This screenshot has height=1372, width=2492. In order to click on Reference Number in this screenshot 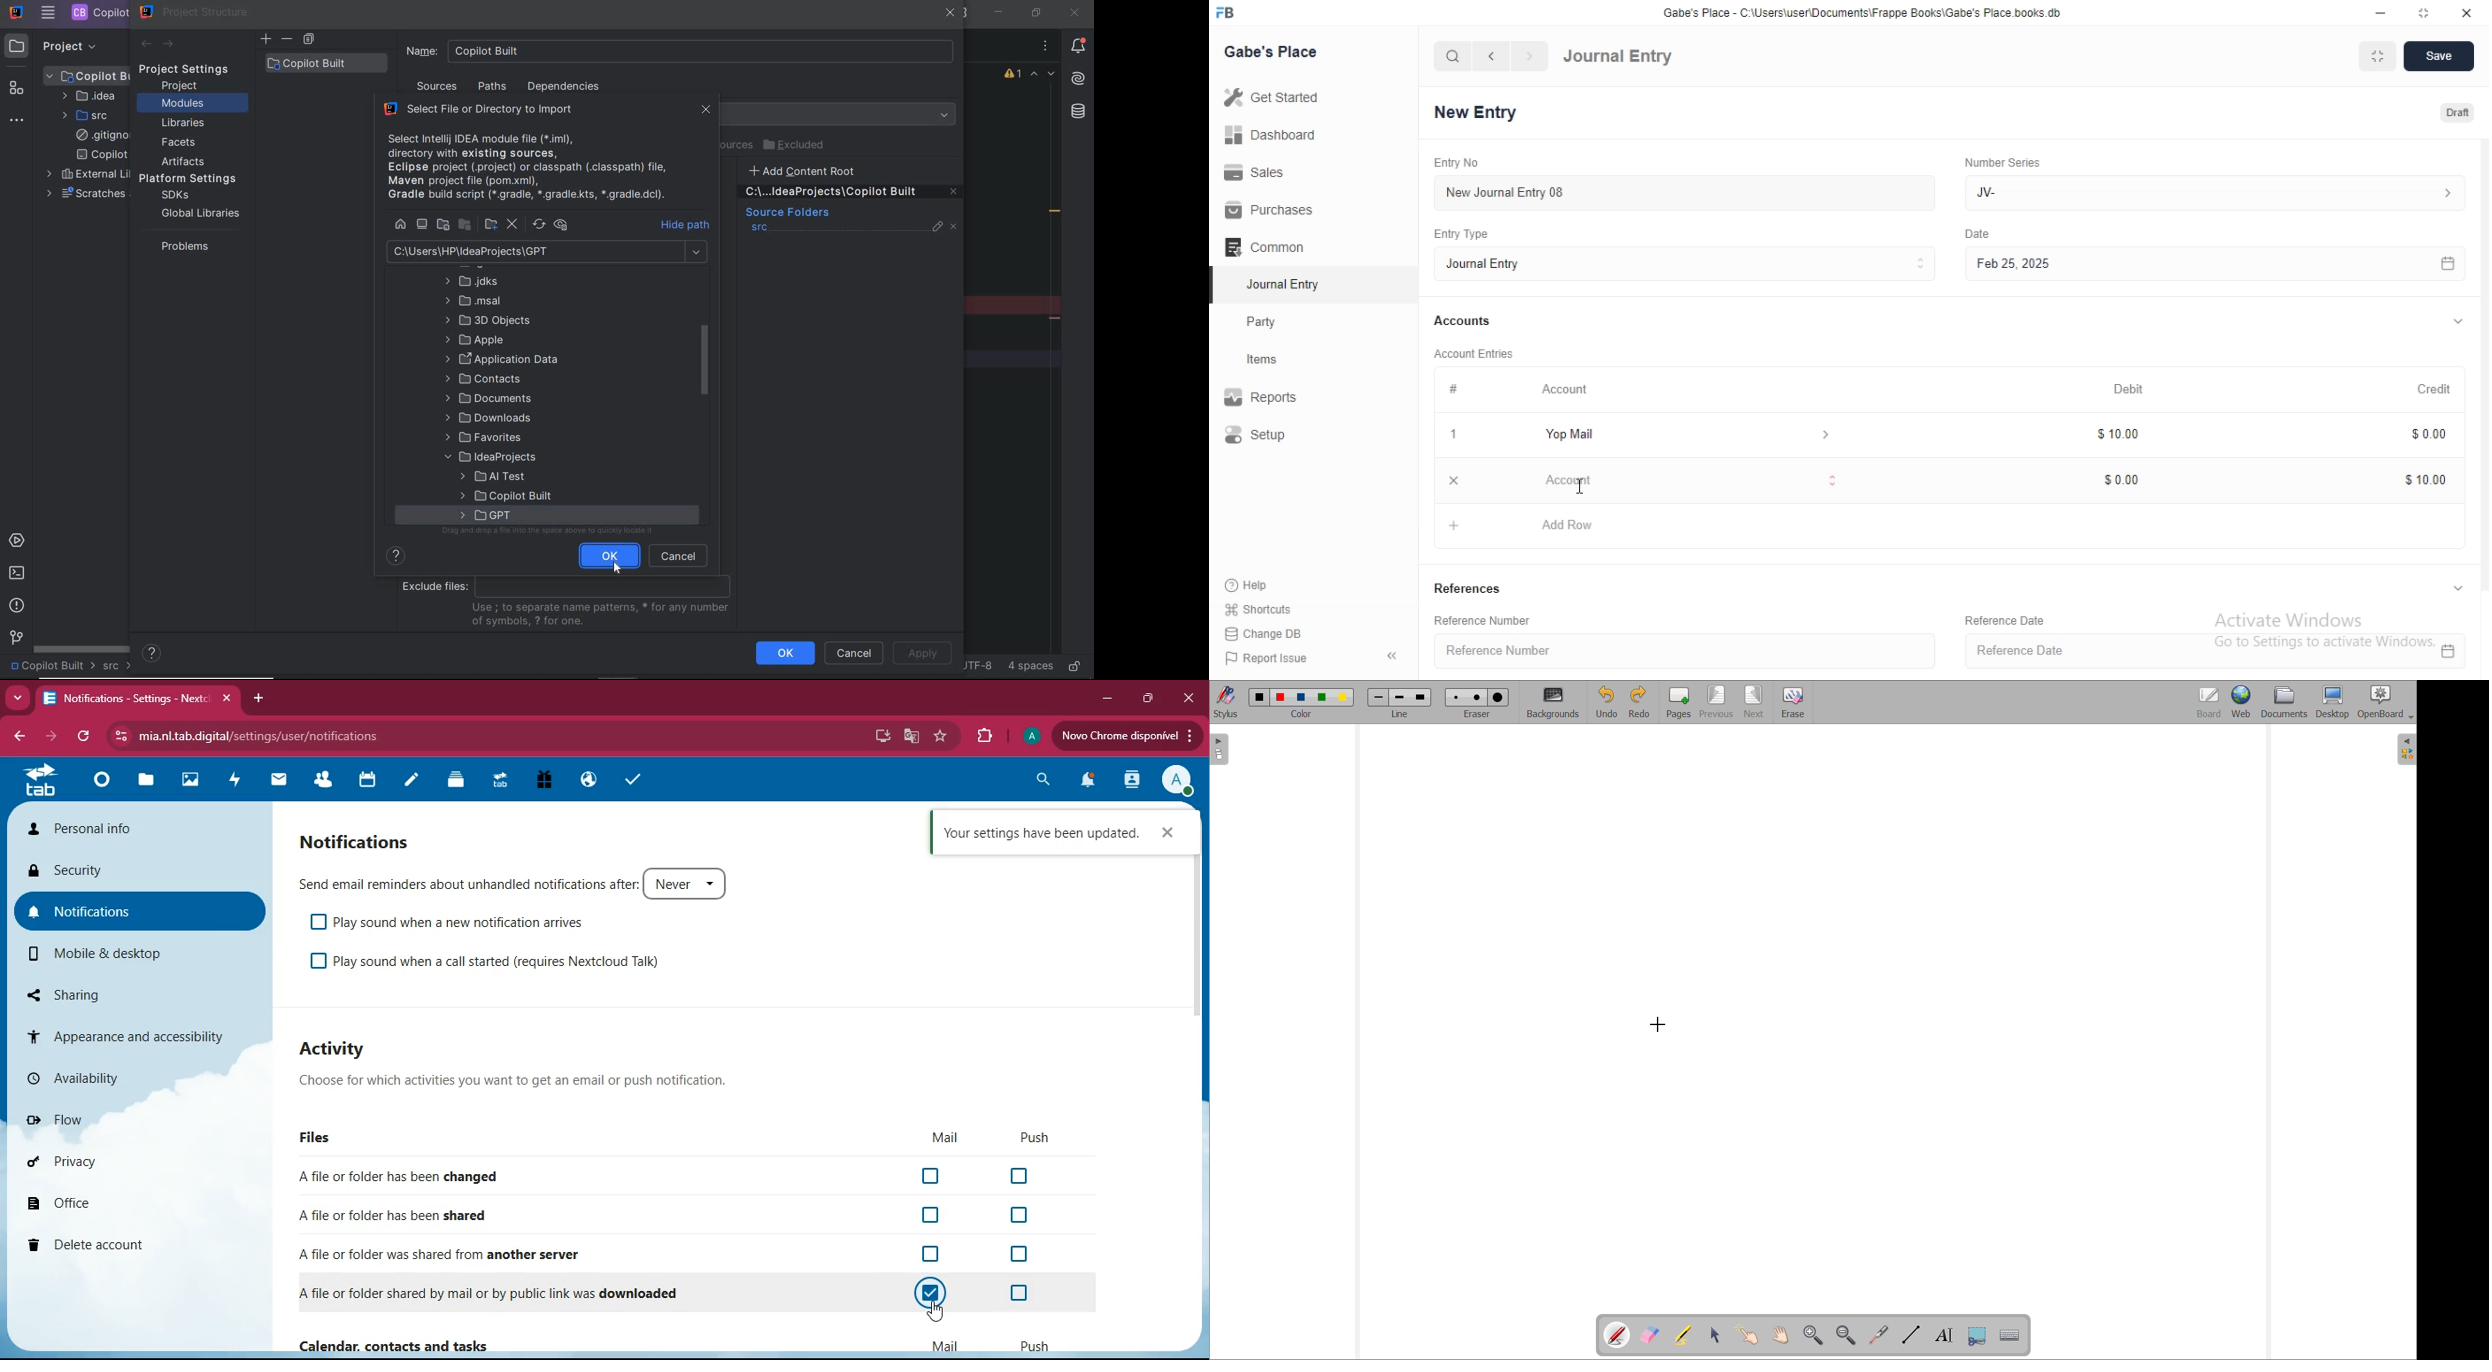, I will do `click(1679, 654)`.